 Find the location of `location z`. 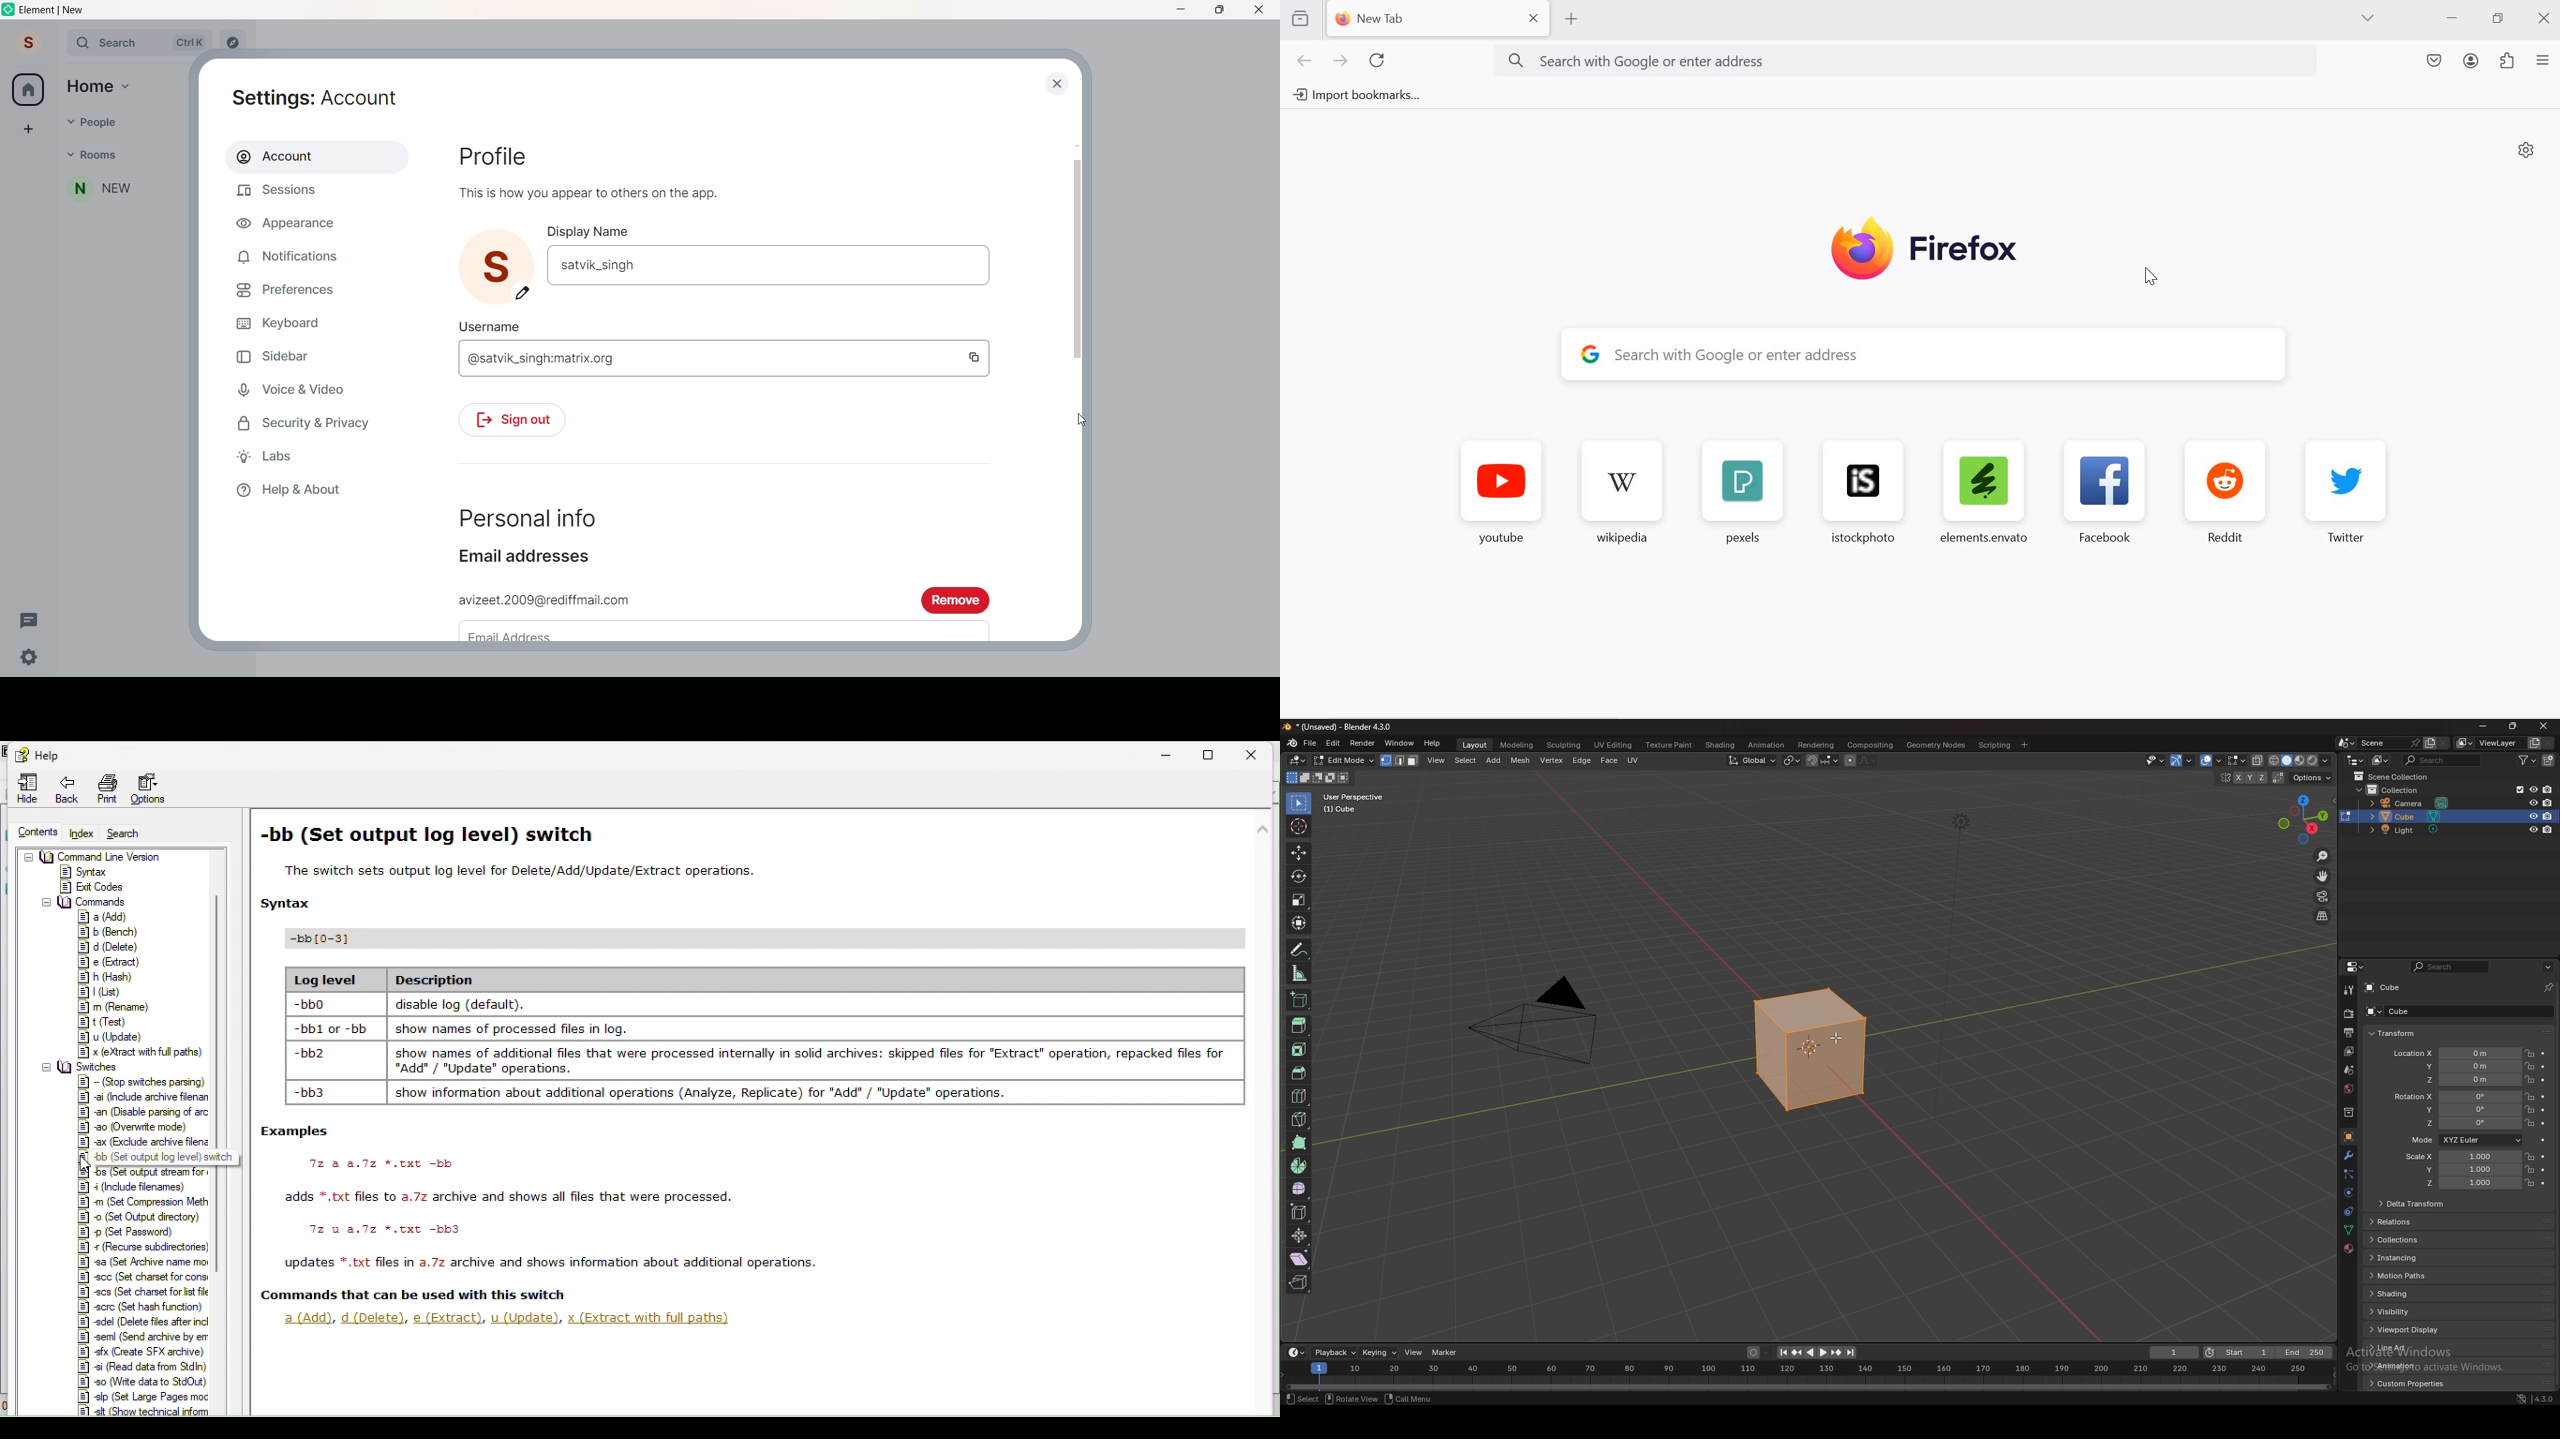

location z is located at coordinates (2455, 1080).